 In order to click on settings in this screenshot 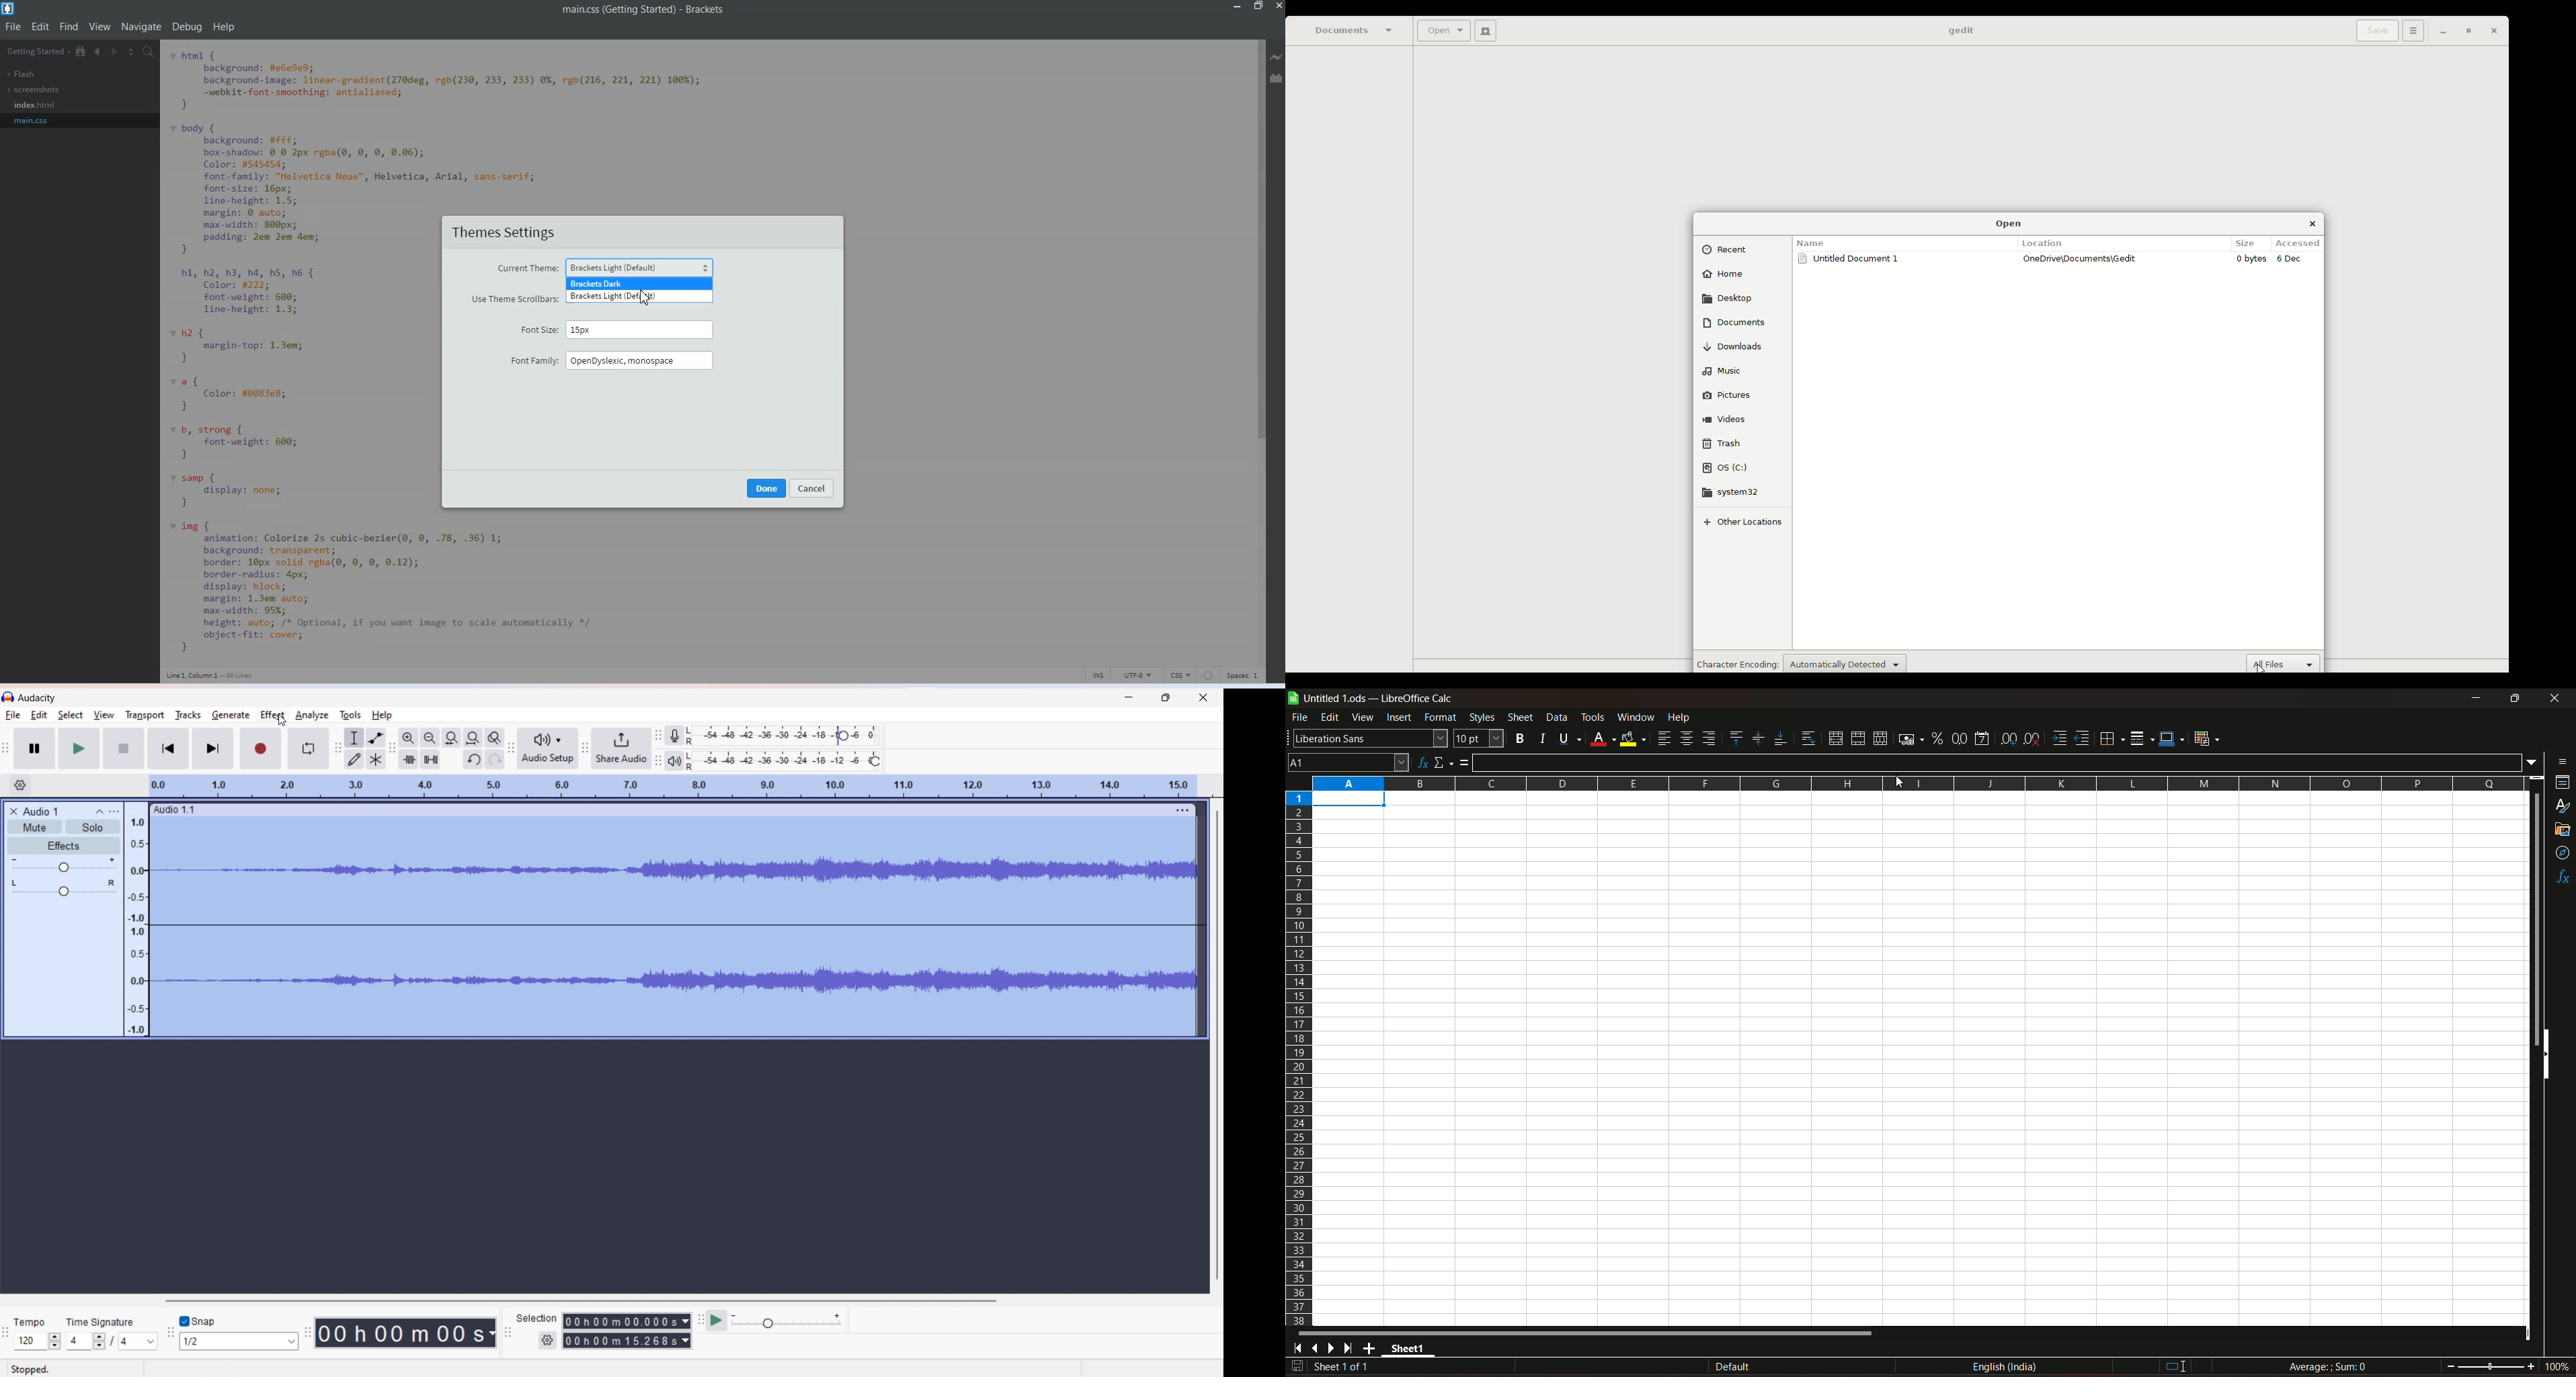, I will do `click(548, 1341)`.